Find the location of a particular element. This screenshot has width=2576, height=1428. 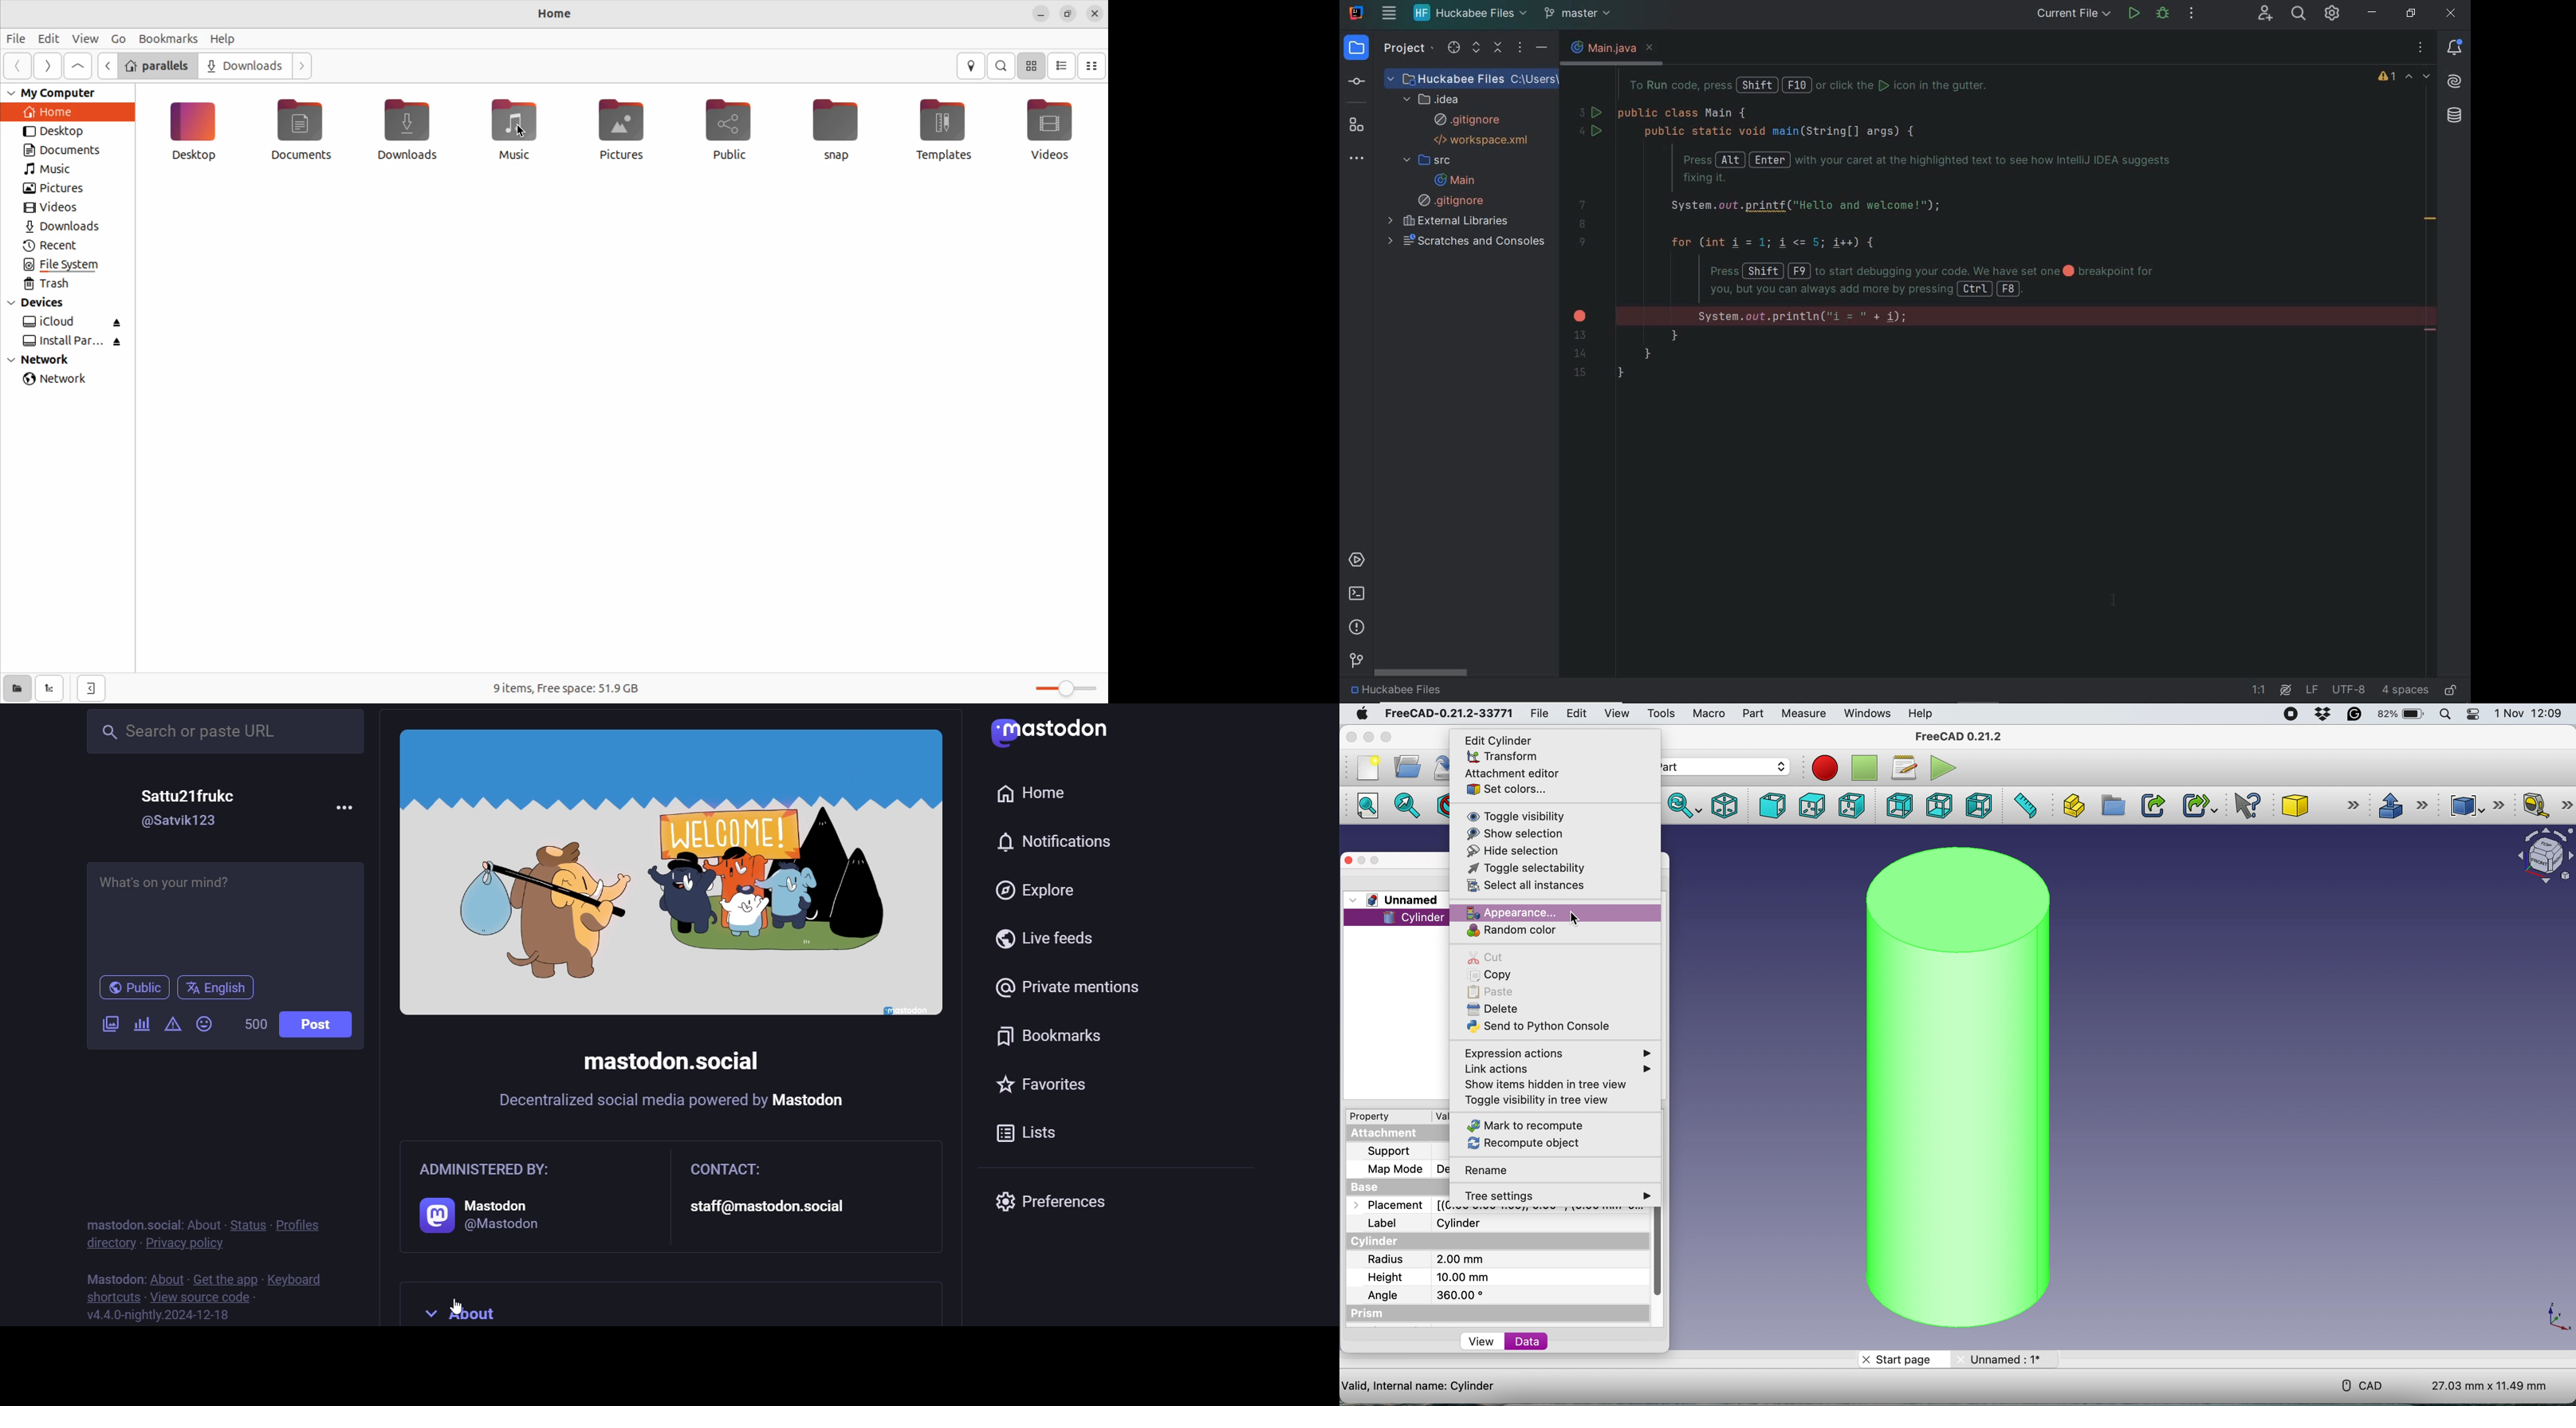

cut is located at coordinates (1491, 956).